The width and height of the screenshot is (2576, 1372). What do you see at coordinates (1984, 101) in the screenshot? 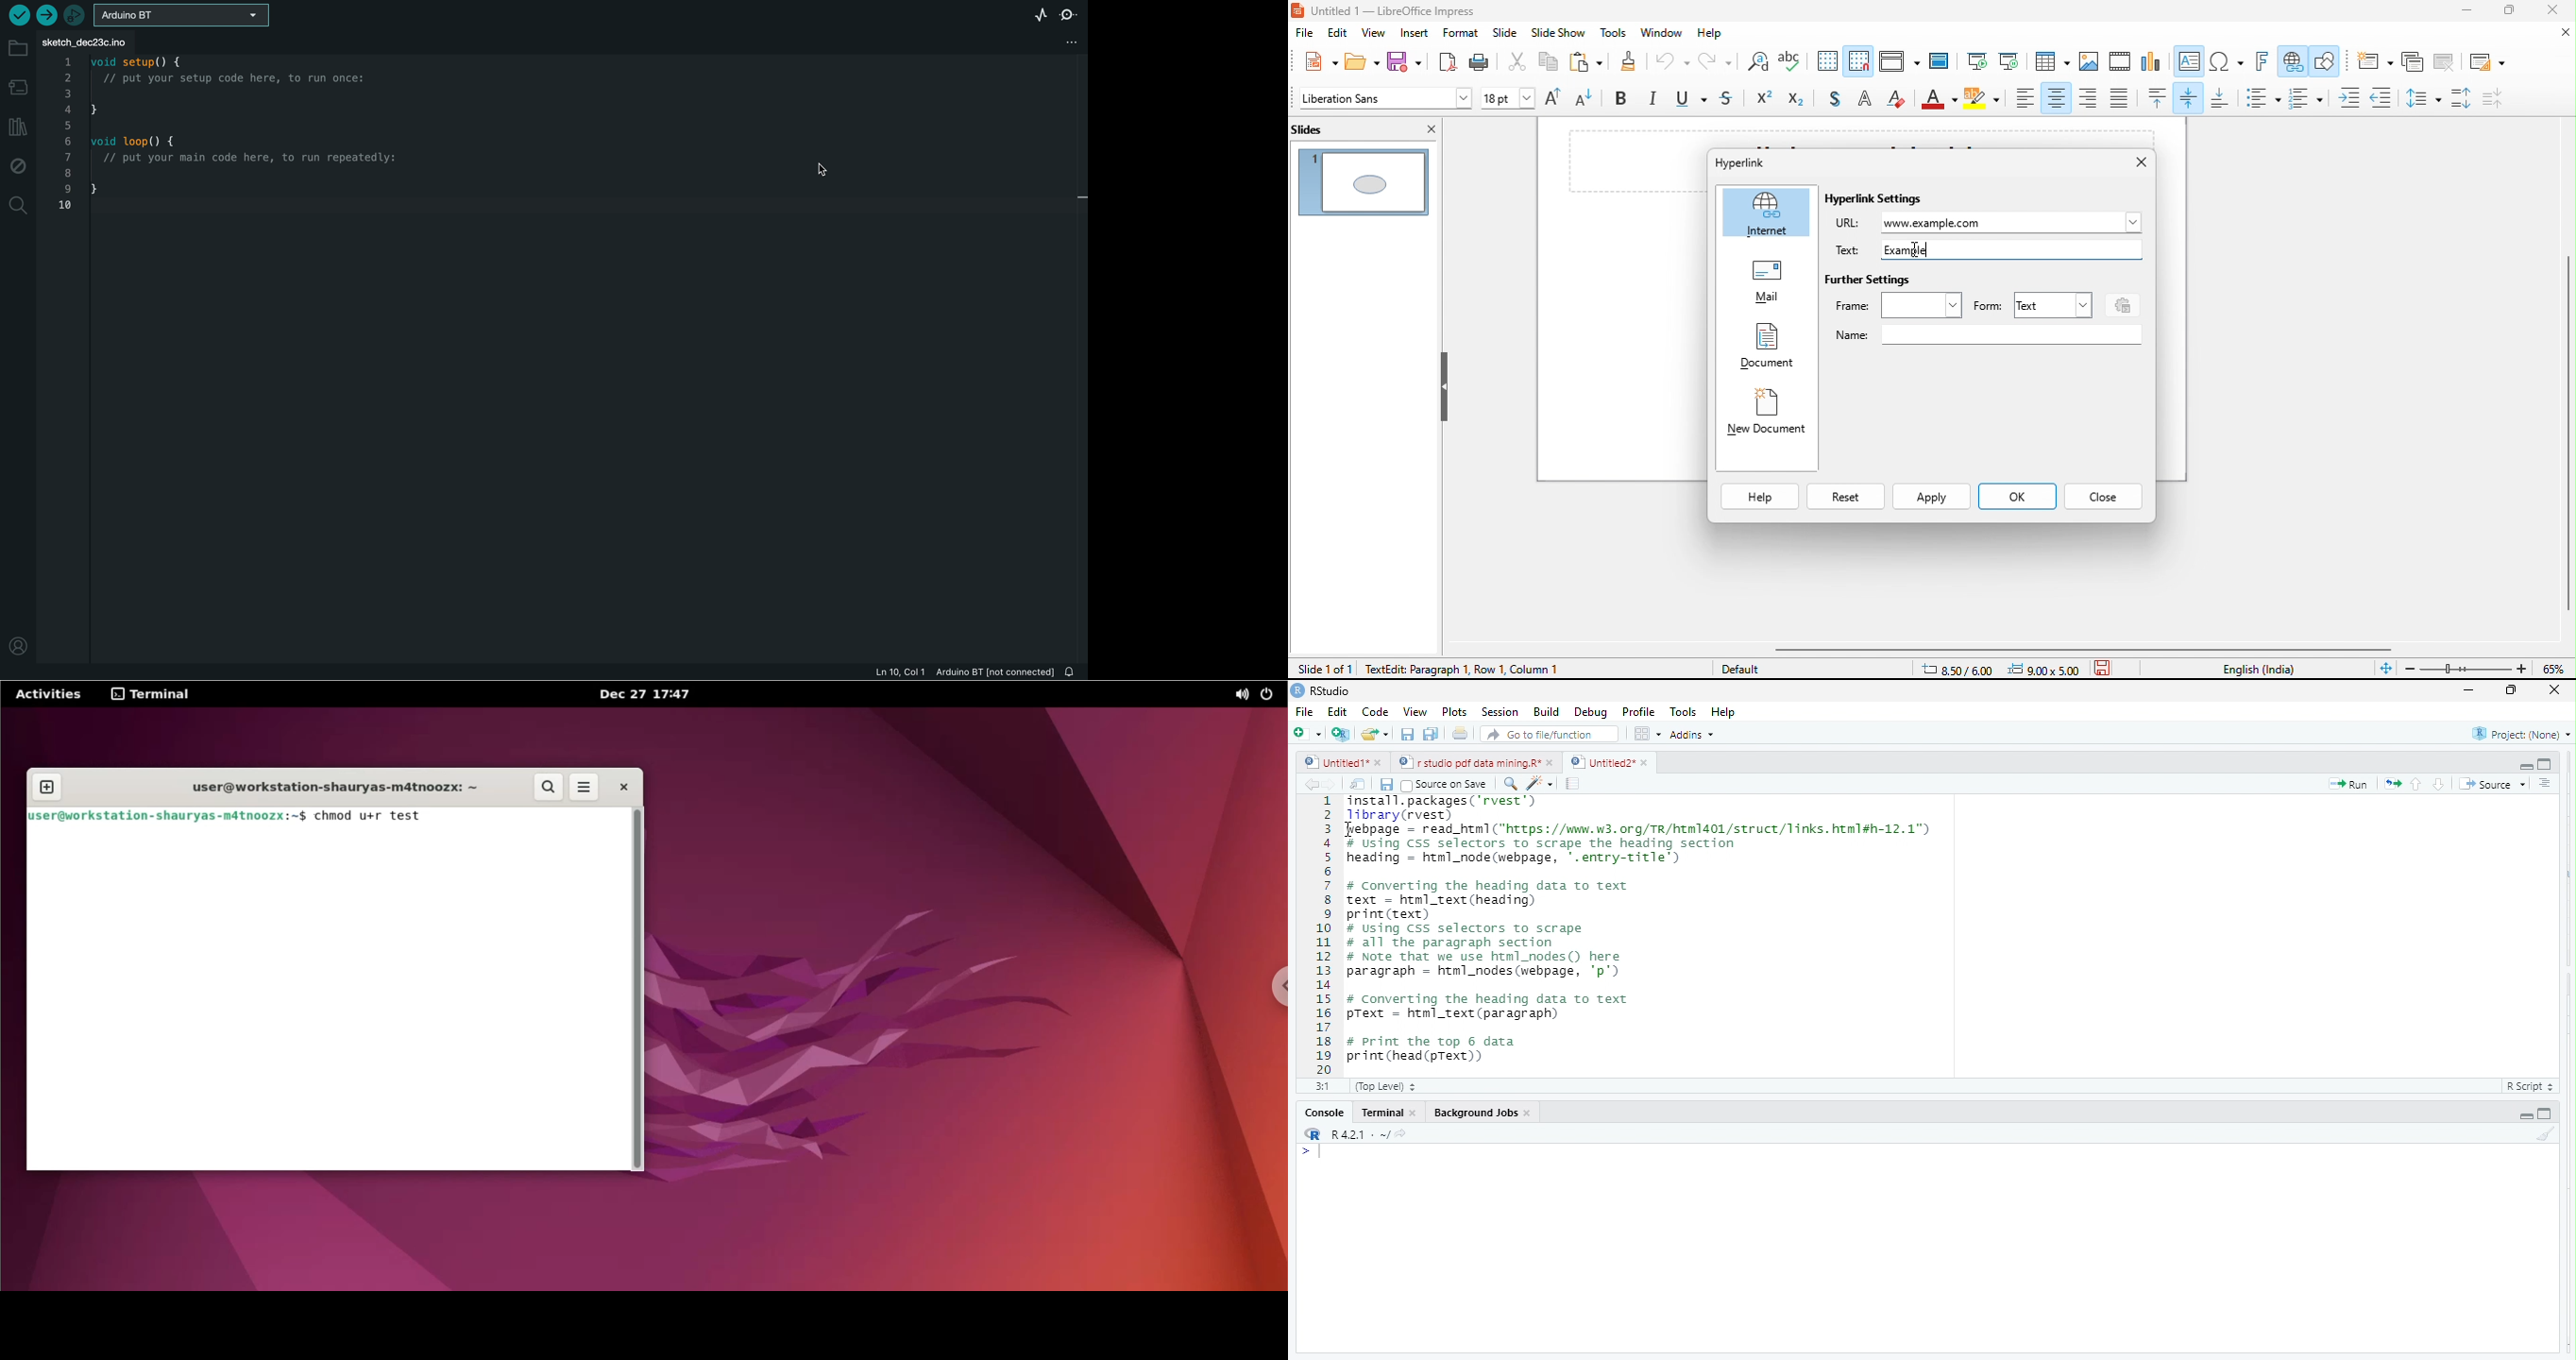
I see `character highlight color` at bounding box center [1984, 101].